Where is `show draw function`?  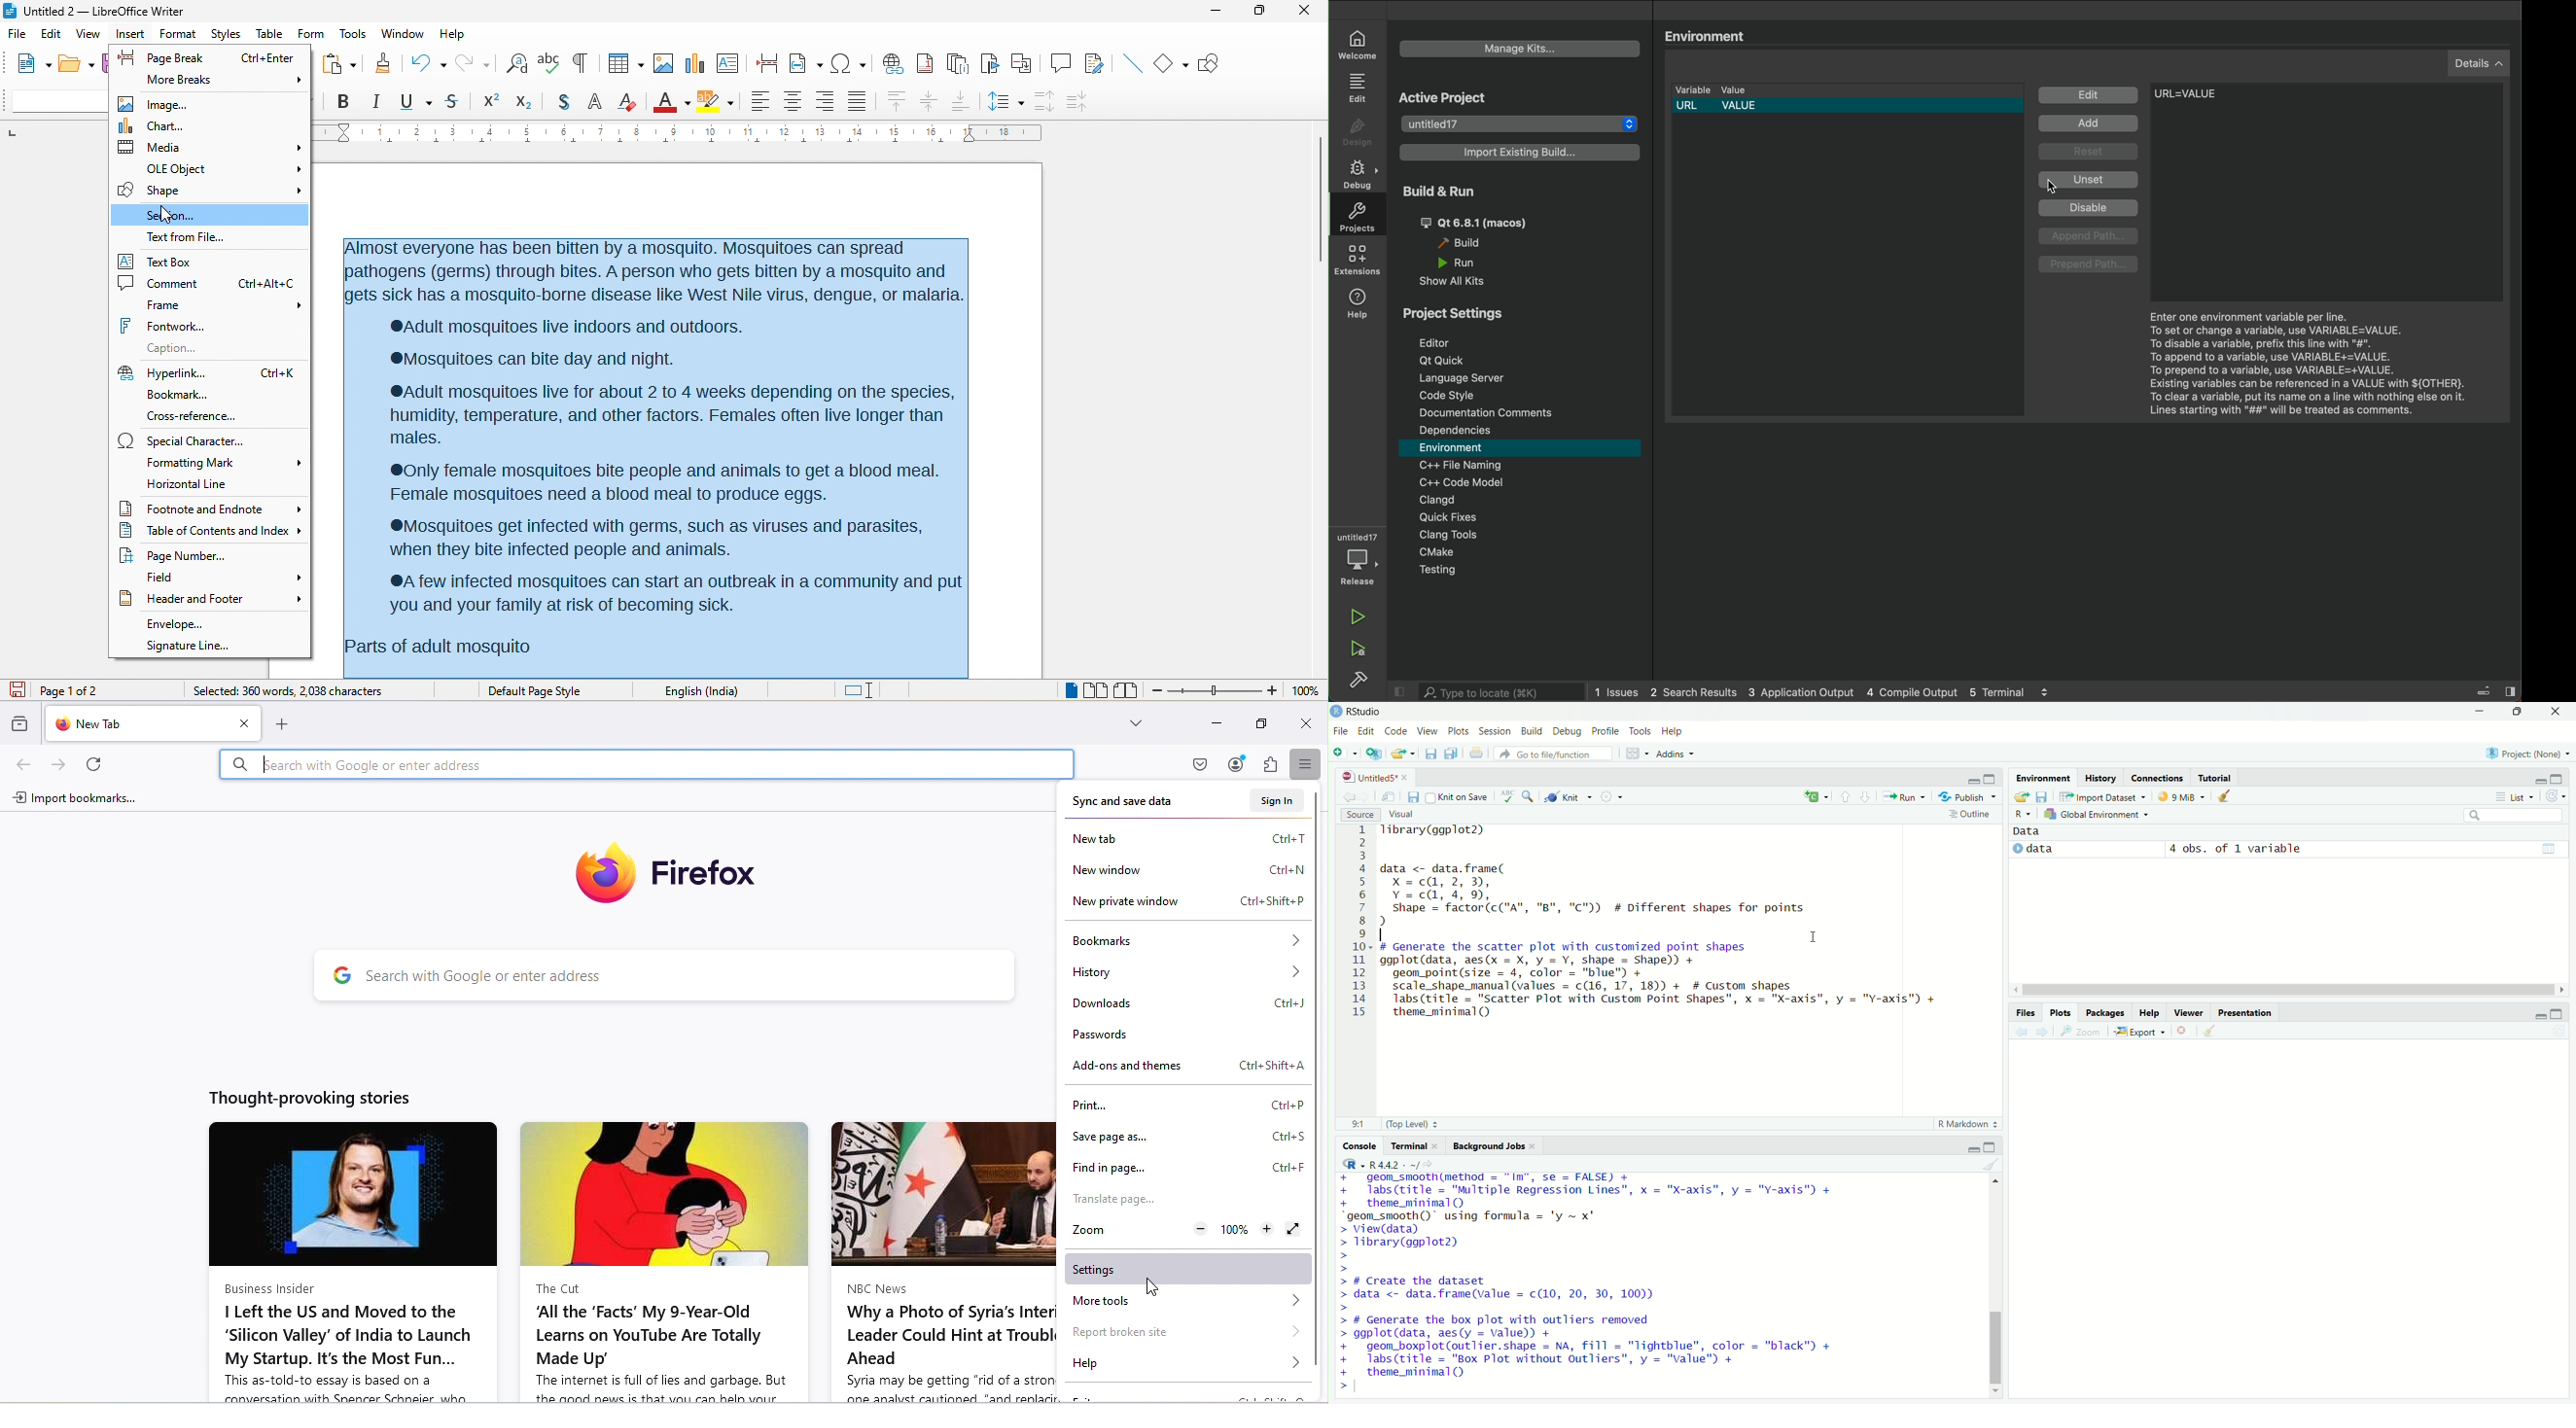
show draw function is located at coordinates (1210, 63).